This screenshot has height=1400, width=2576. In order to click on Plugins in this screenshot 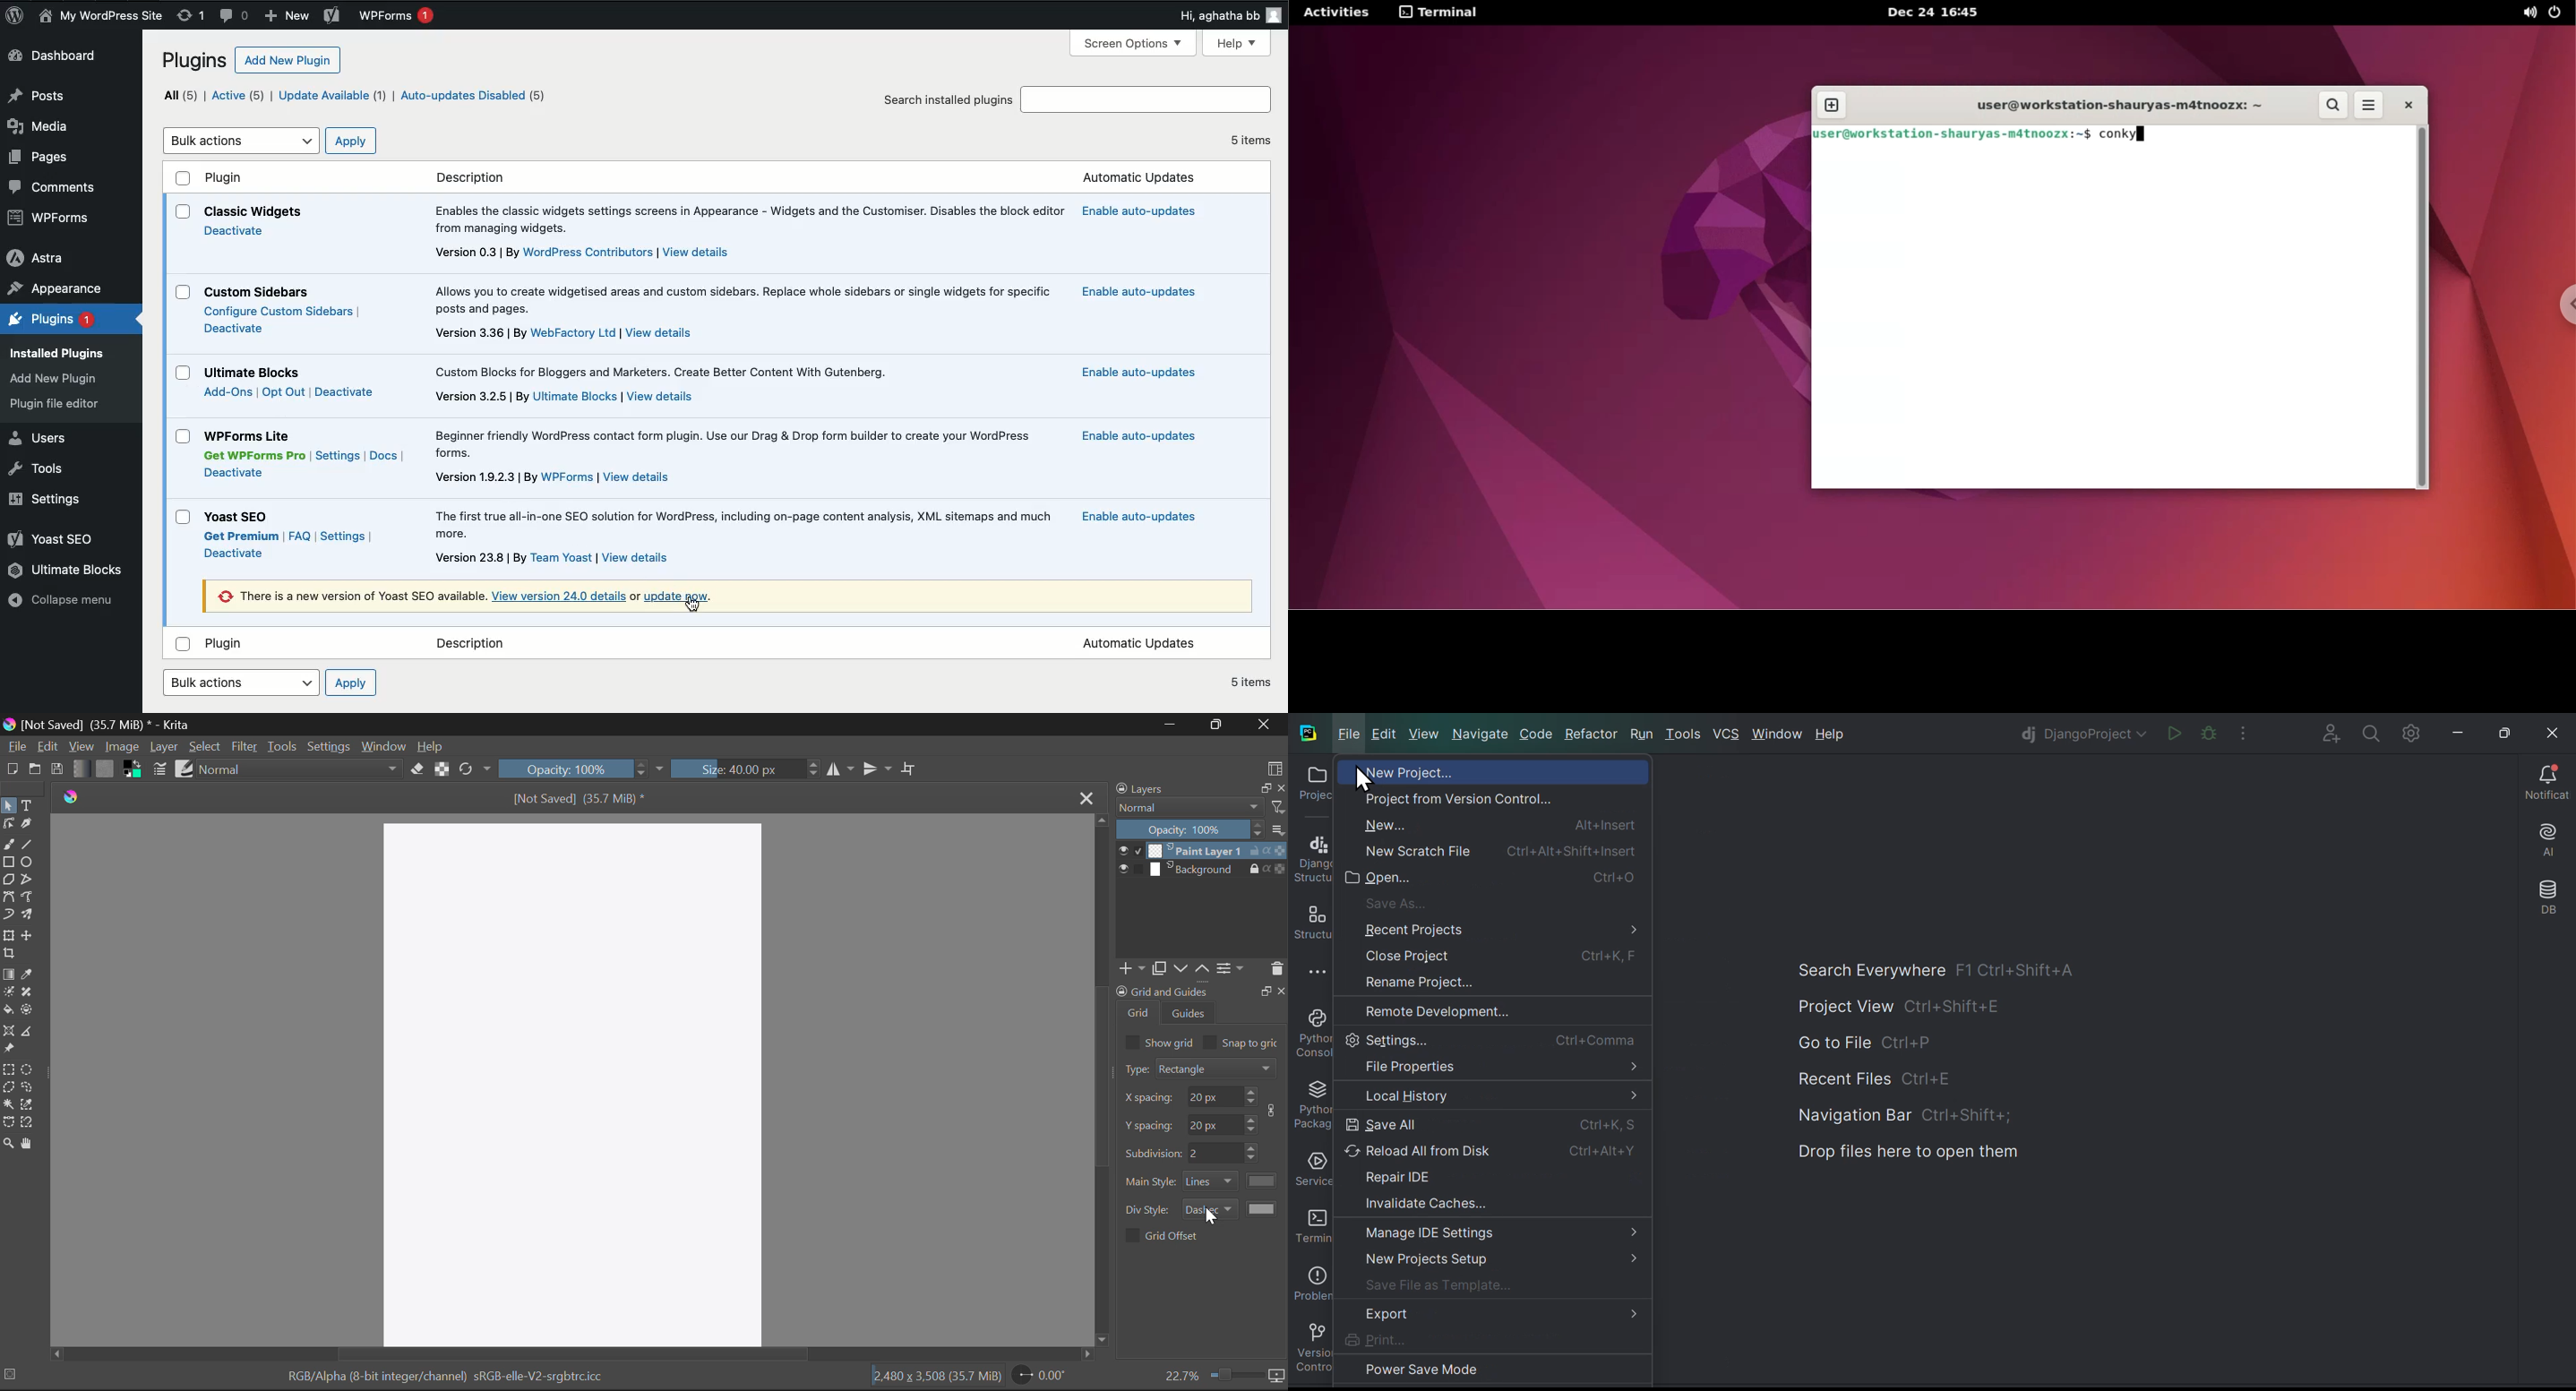, I will do `click(56, 380)`.